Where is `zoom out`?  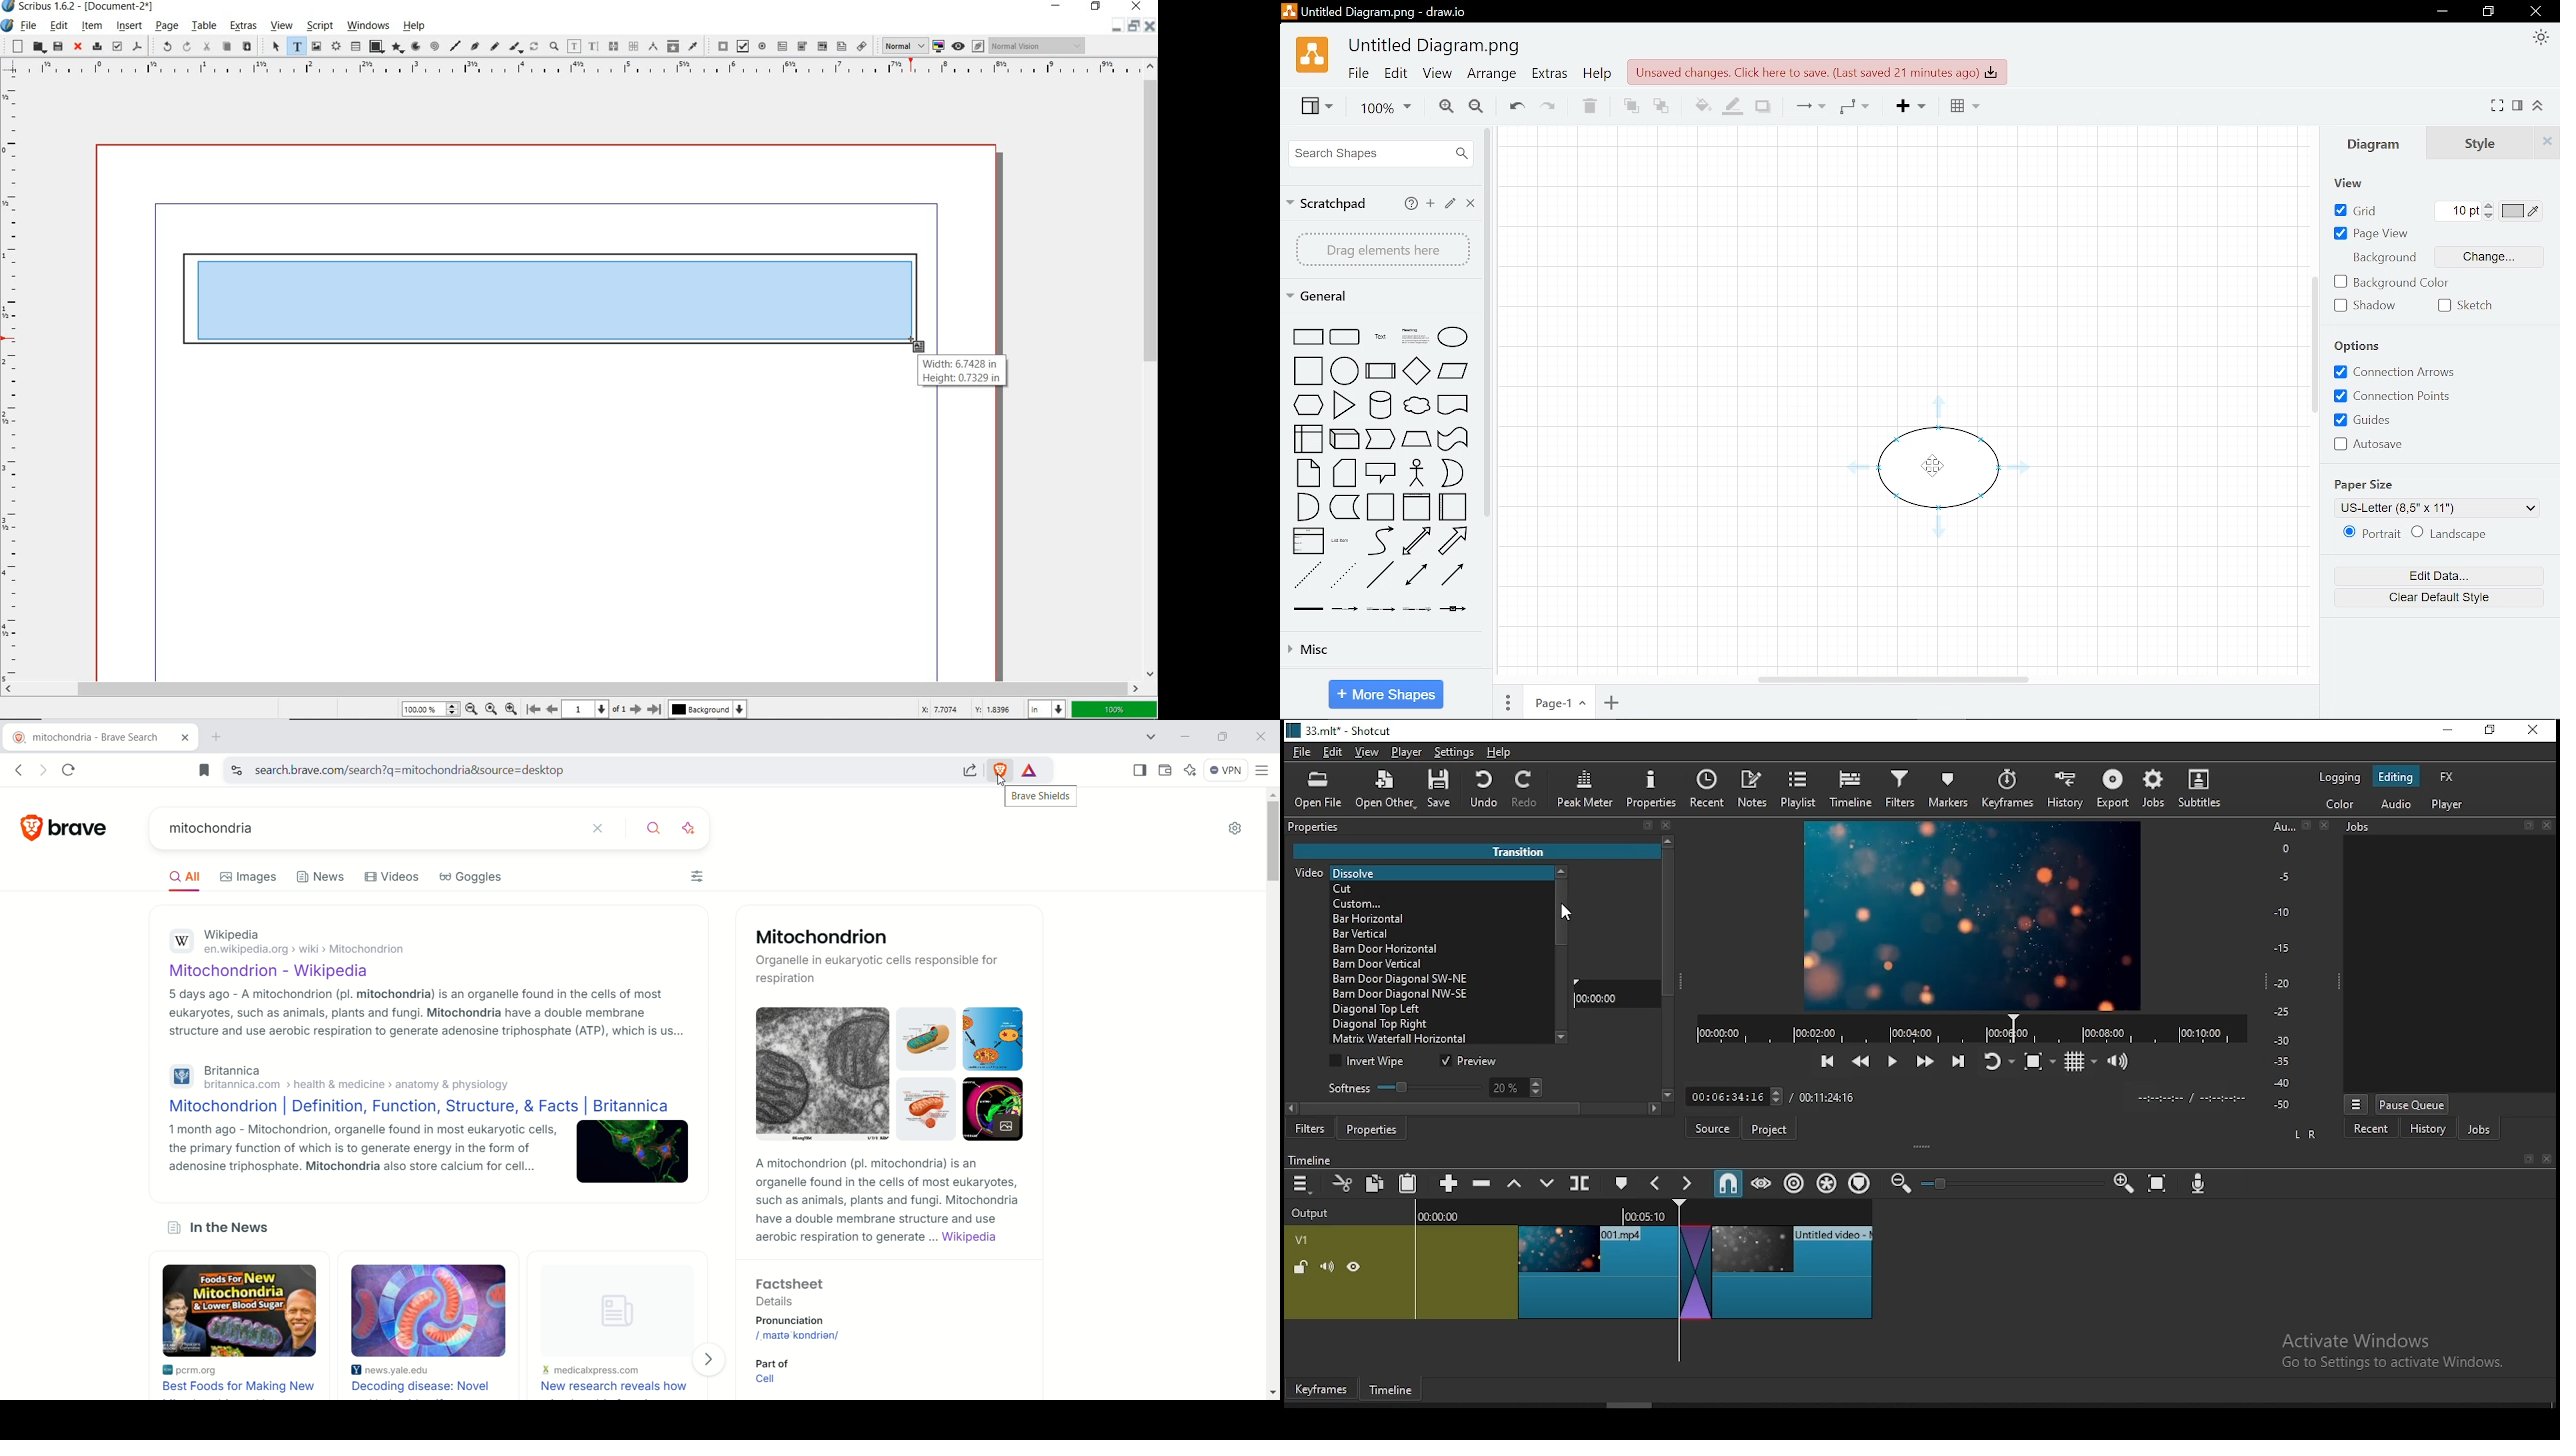
zoom out is located at coordinates (511, 708).